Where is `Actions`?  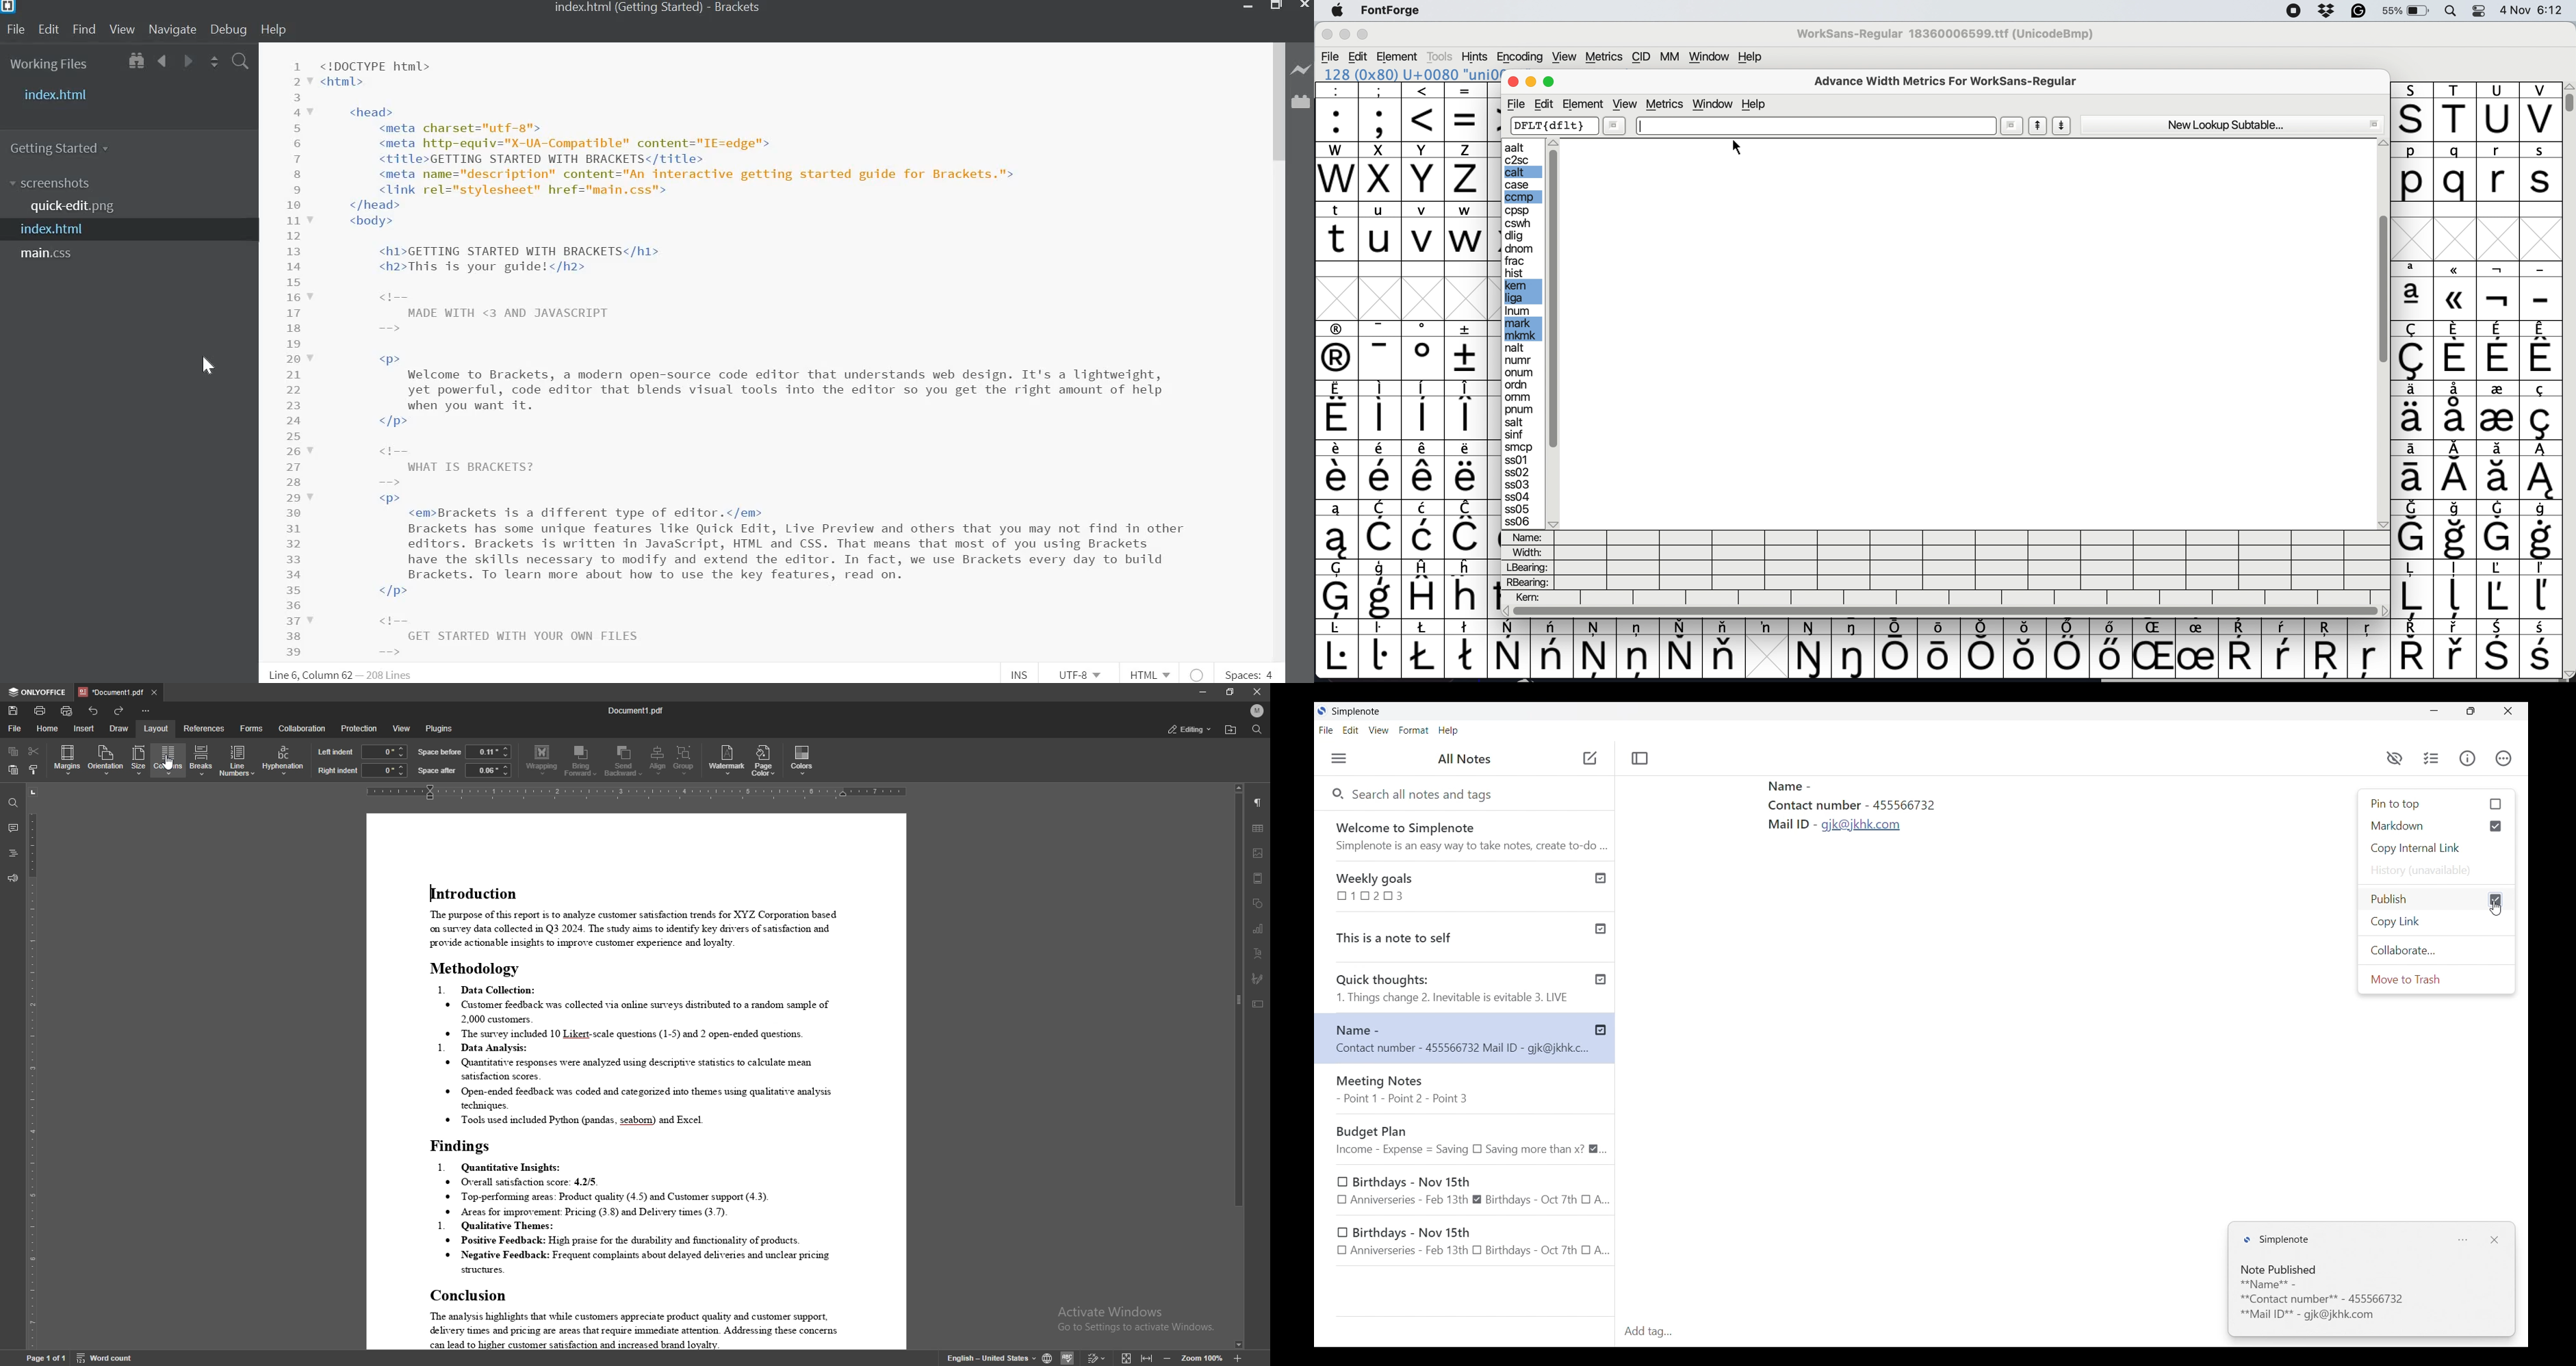 Actions is located at coordinates (2504, 755).